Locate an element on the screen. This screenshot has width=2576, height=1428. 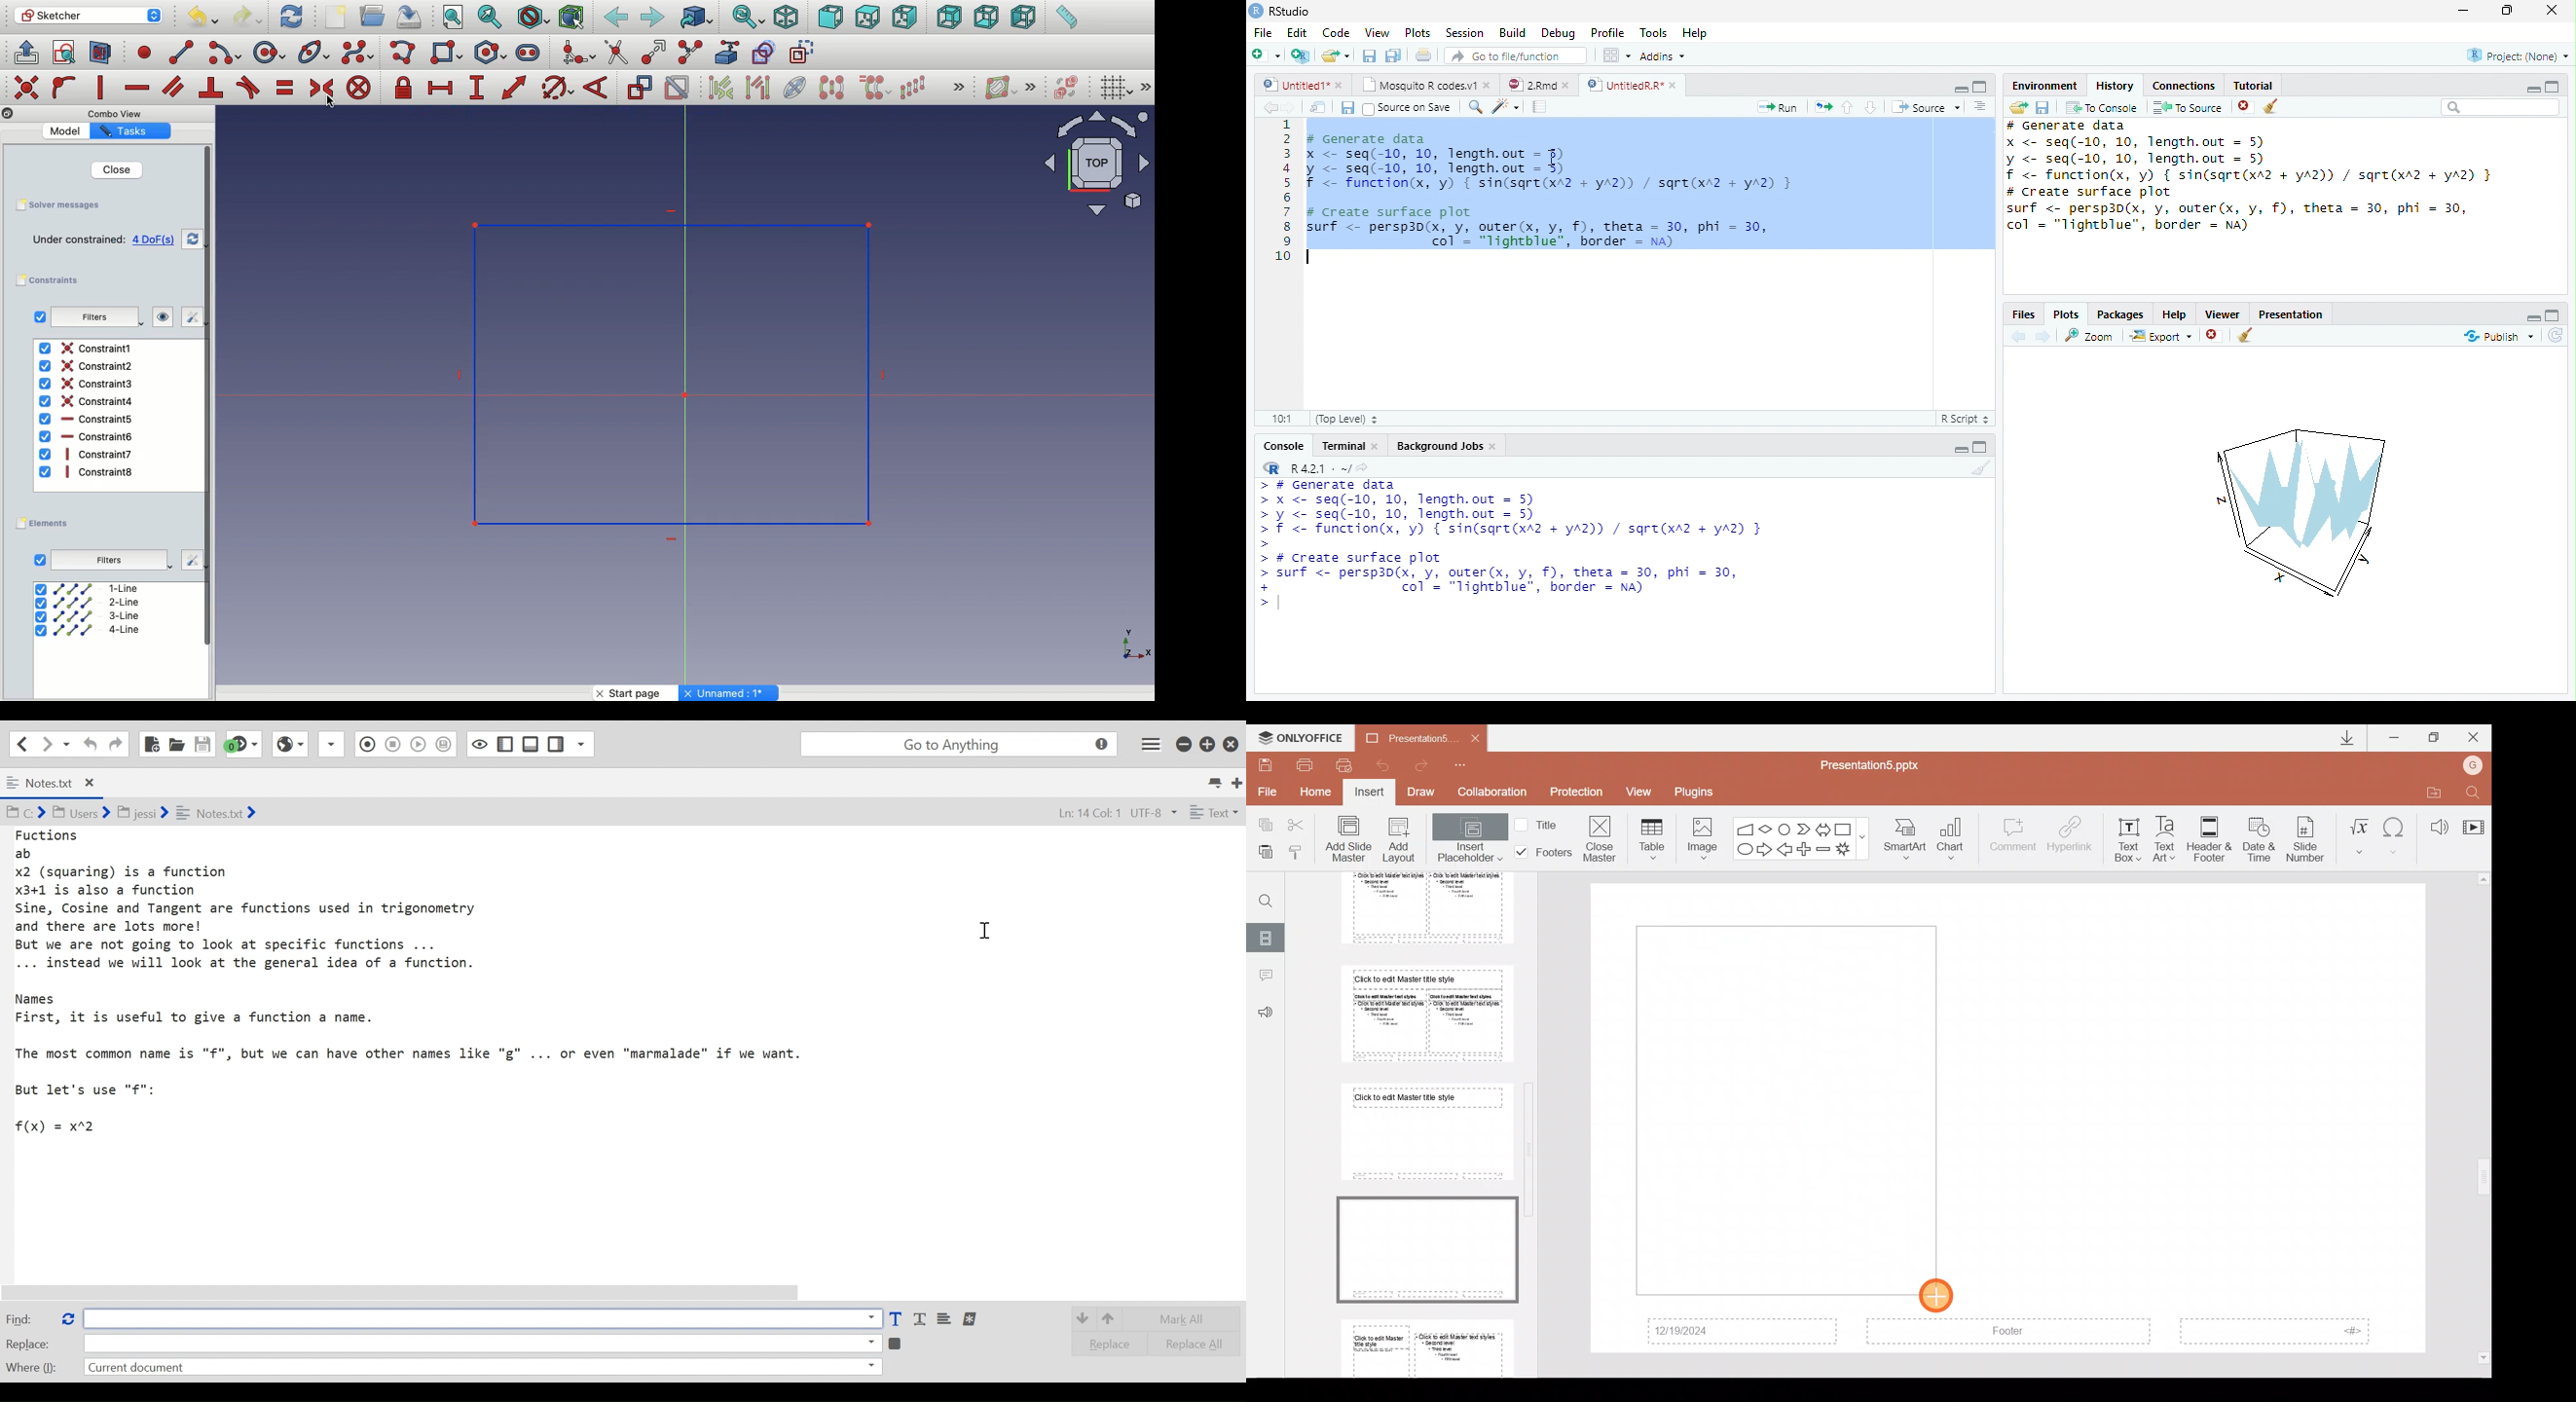
Print file is located at coordinates (1305, 764).